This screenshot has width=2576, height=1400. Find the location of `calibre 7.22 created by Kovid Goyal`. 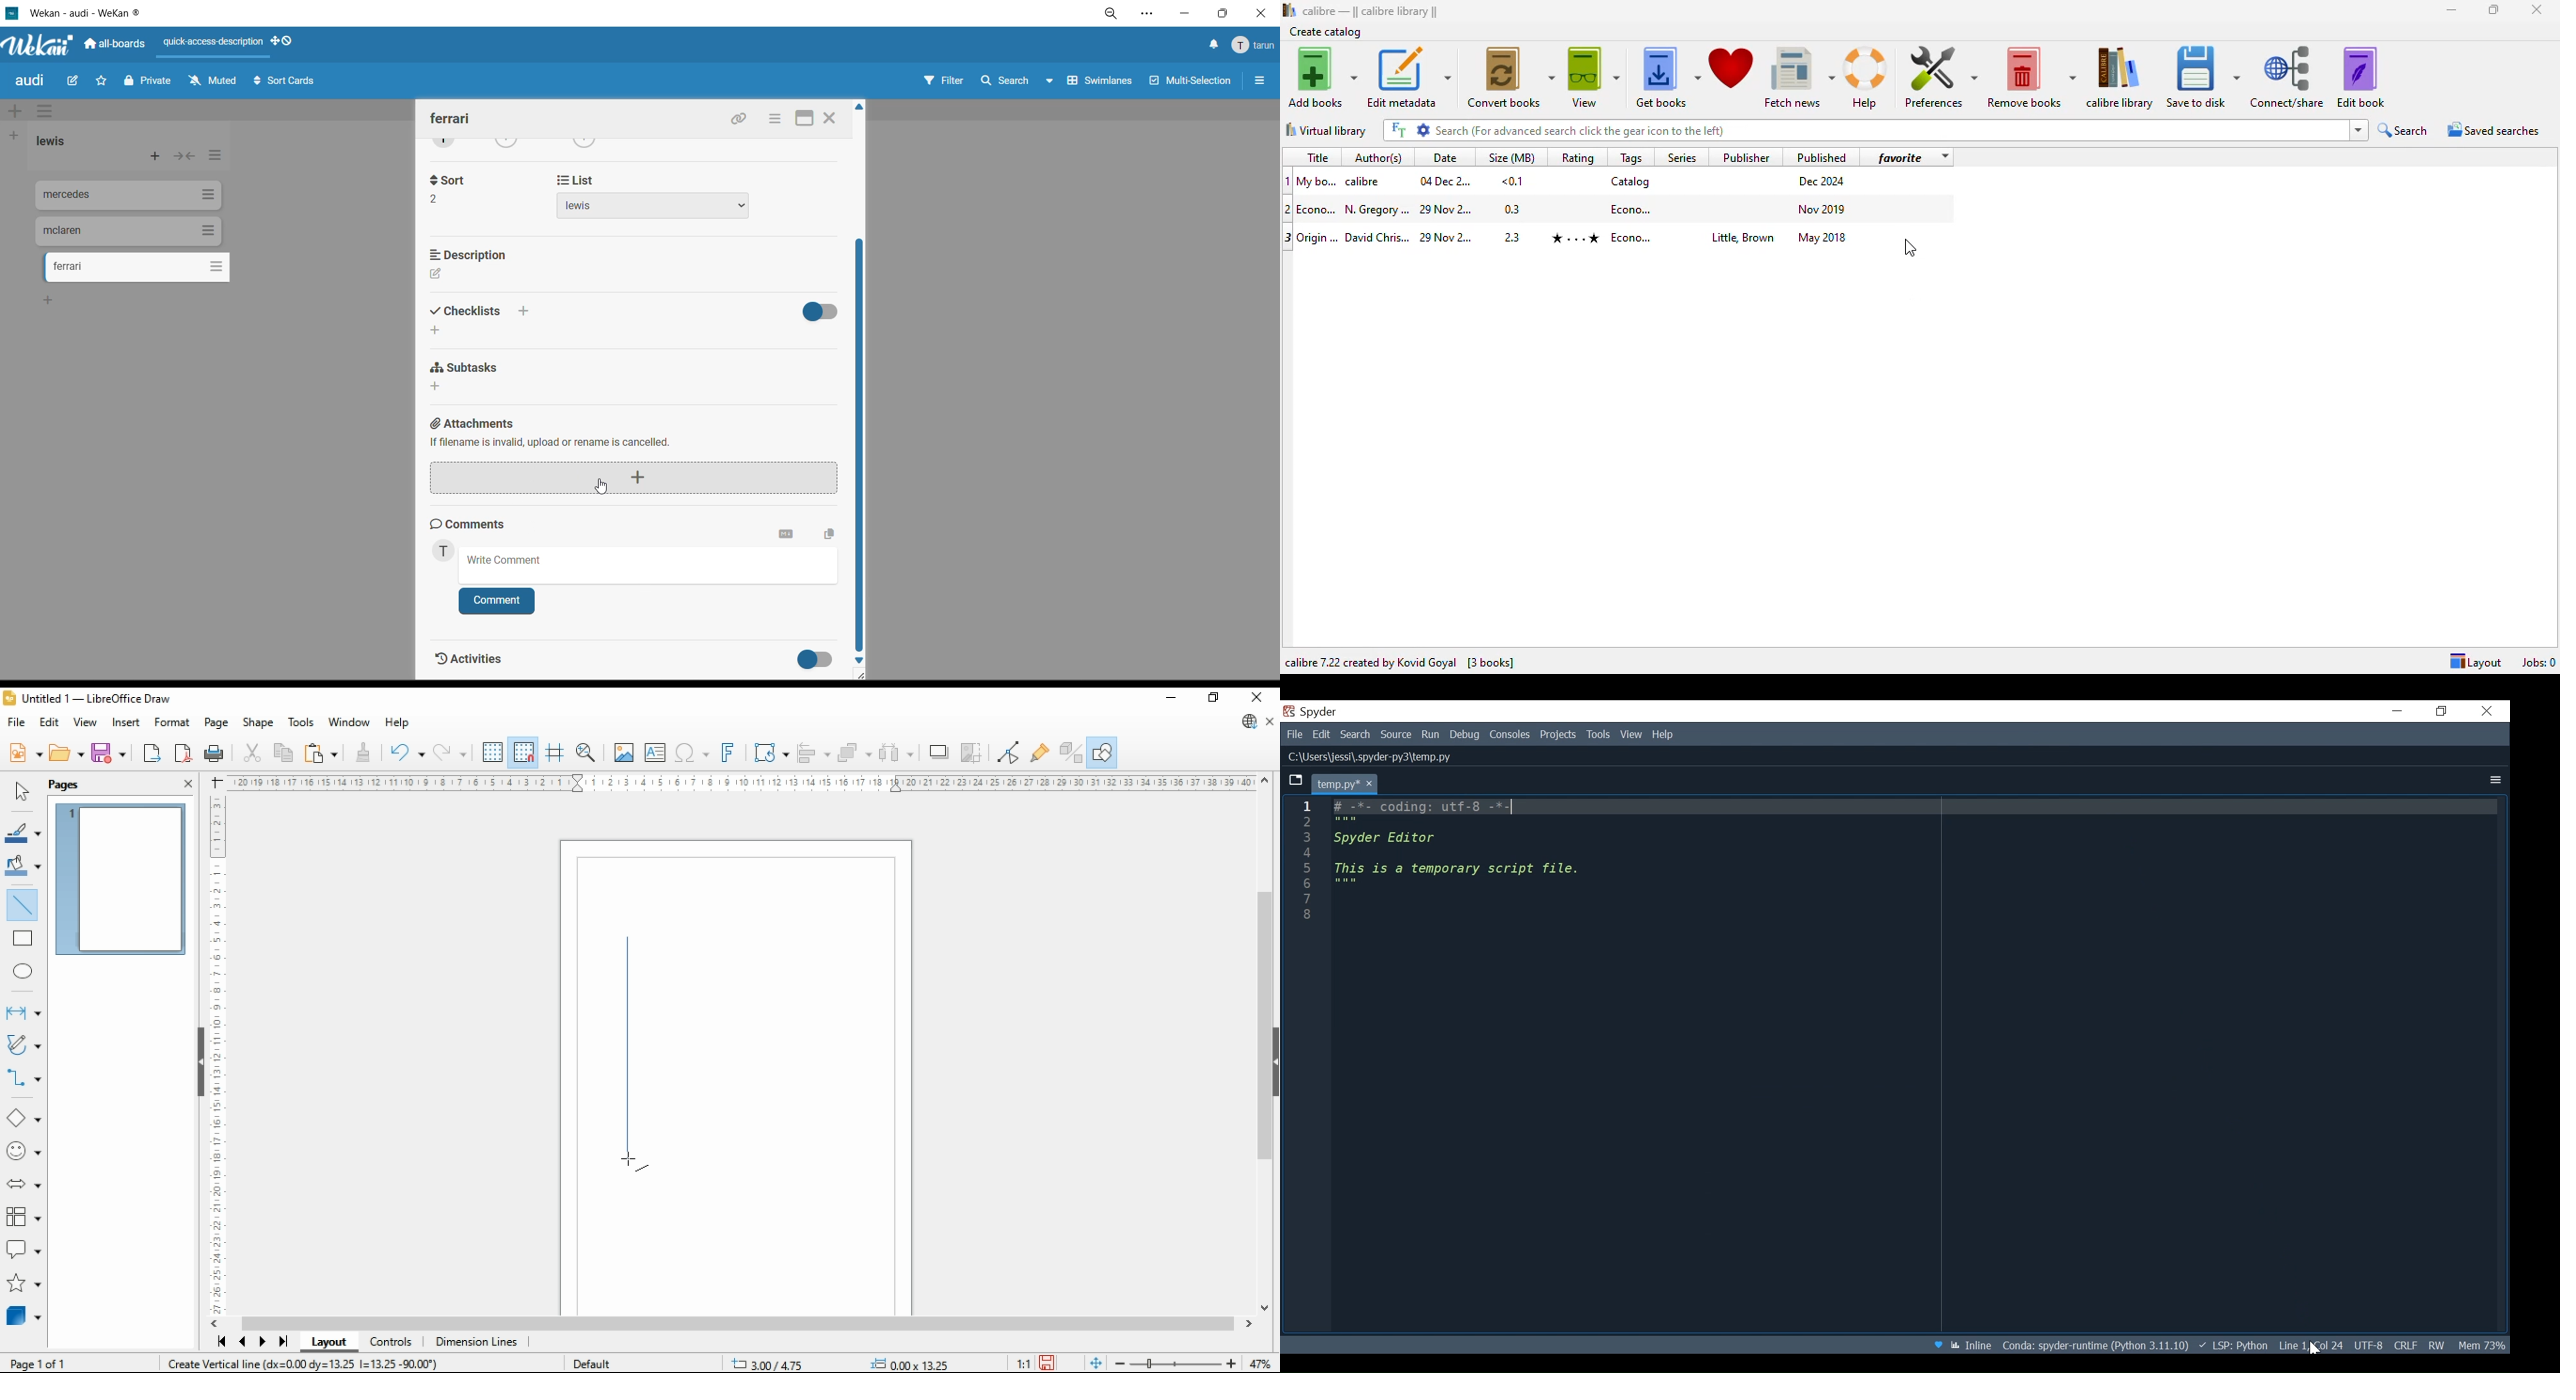

calibre 7.22 created by Kovid Goyal is located at coordinates (1371, 663).